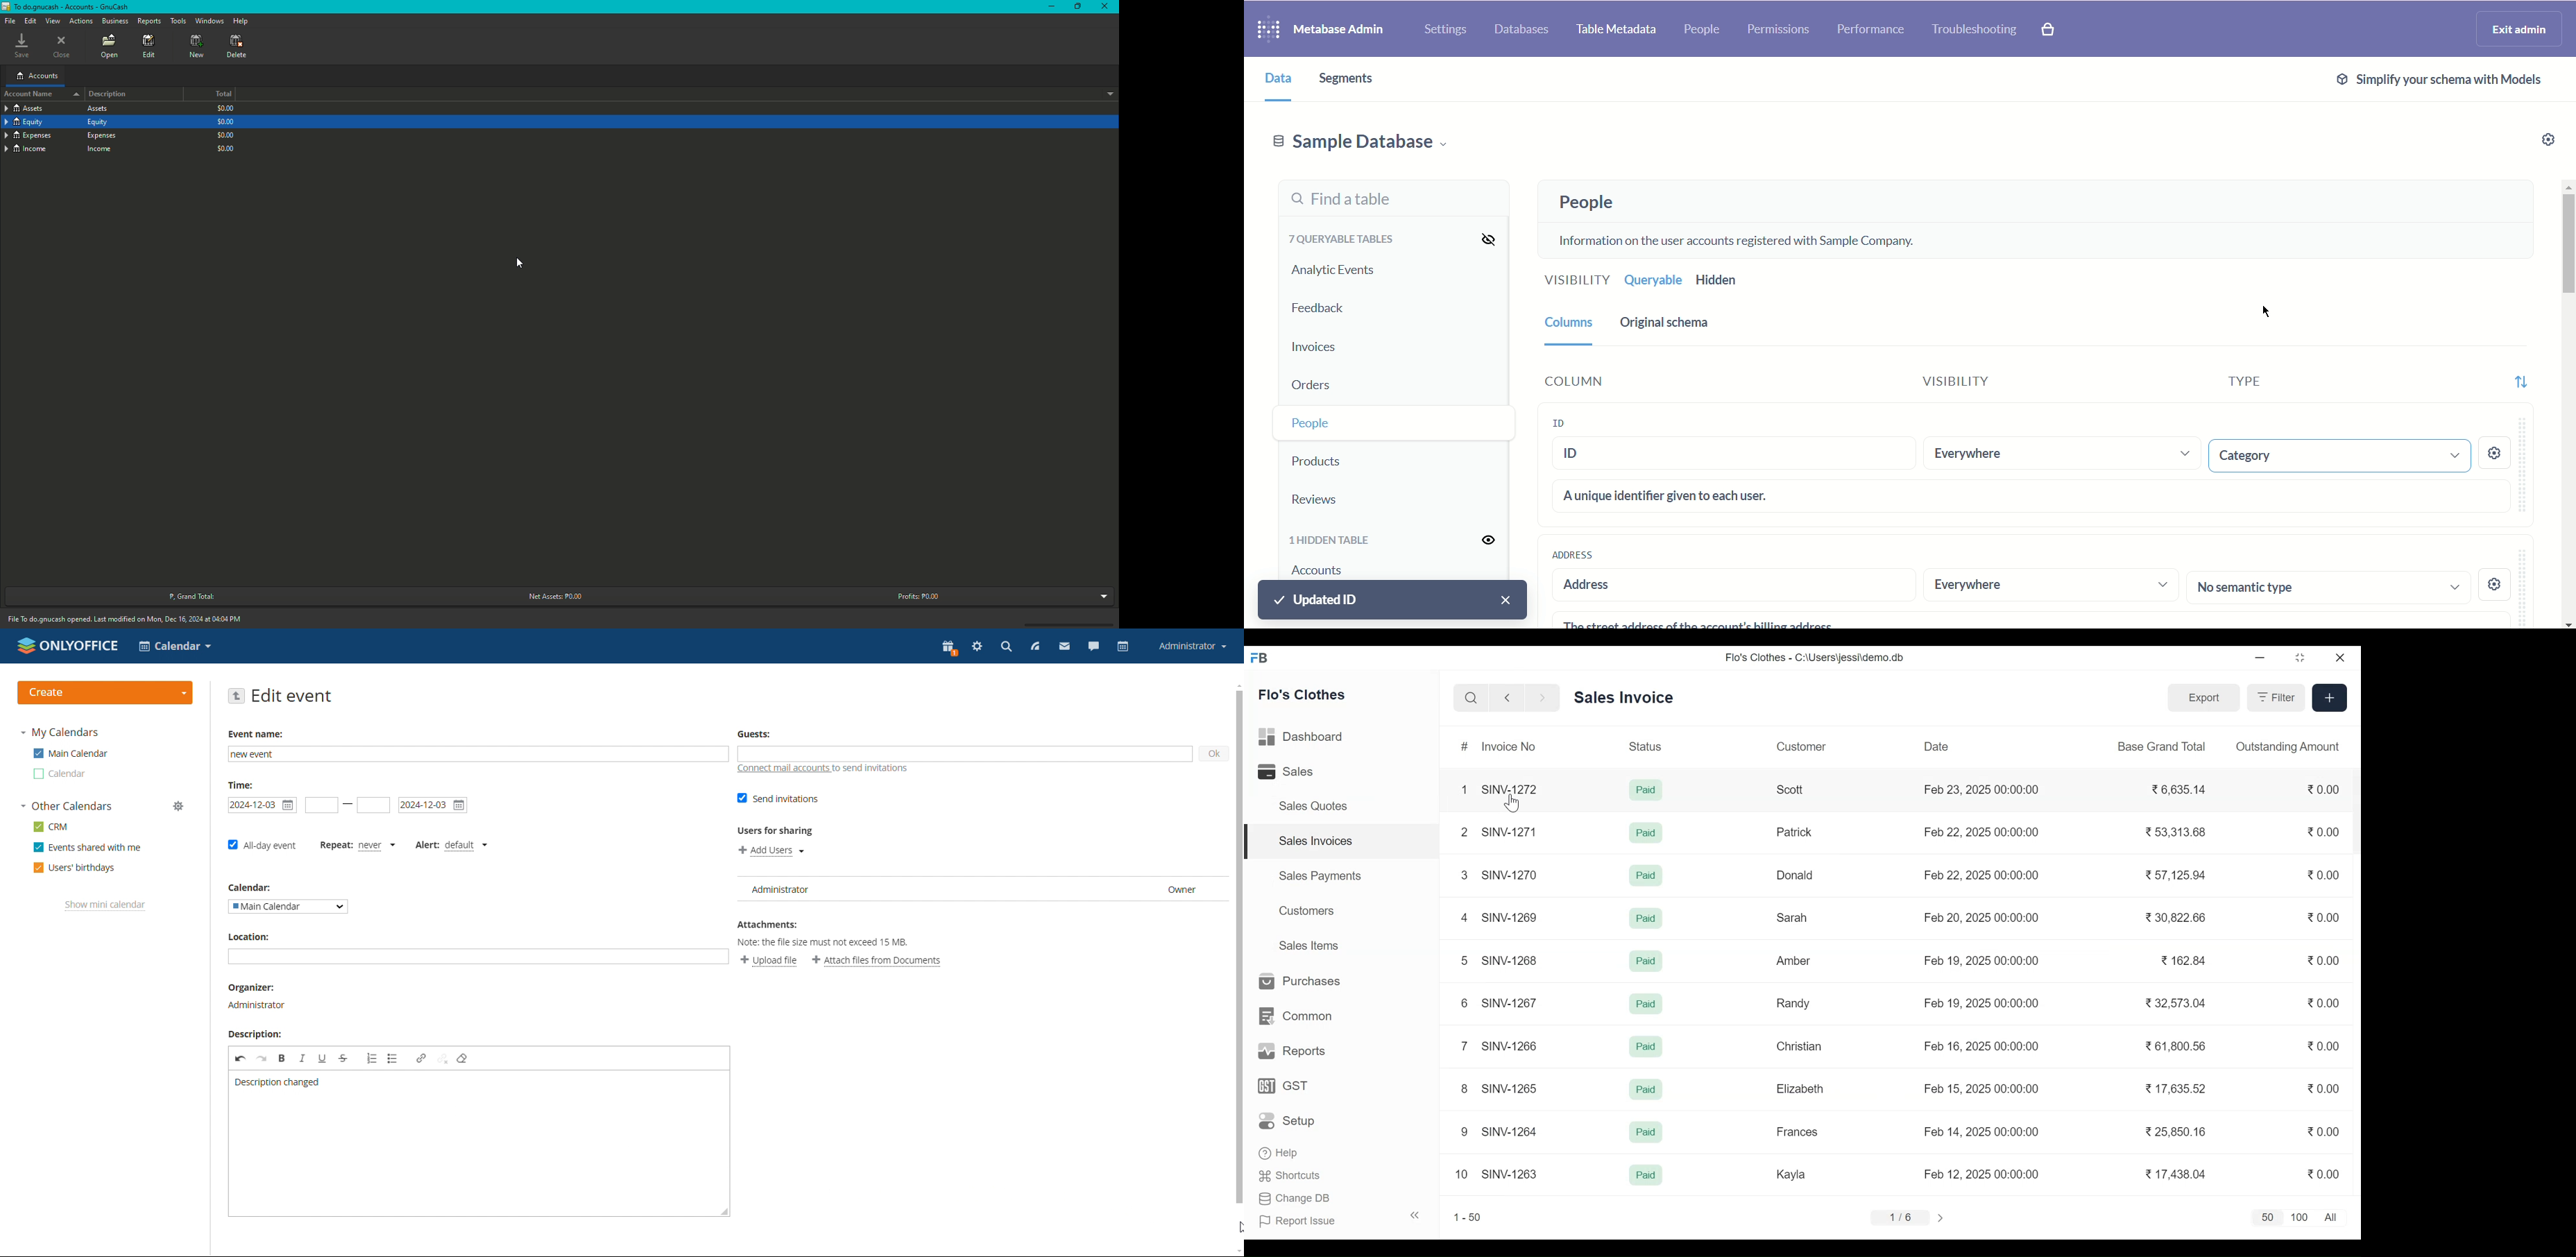 The image size is (2576, 1260). Describe the element at coordinates (2177, 875) in the screenshot. I see `57.125.94` at that location.